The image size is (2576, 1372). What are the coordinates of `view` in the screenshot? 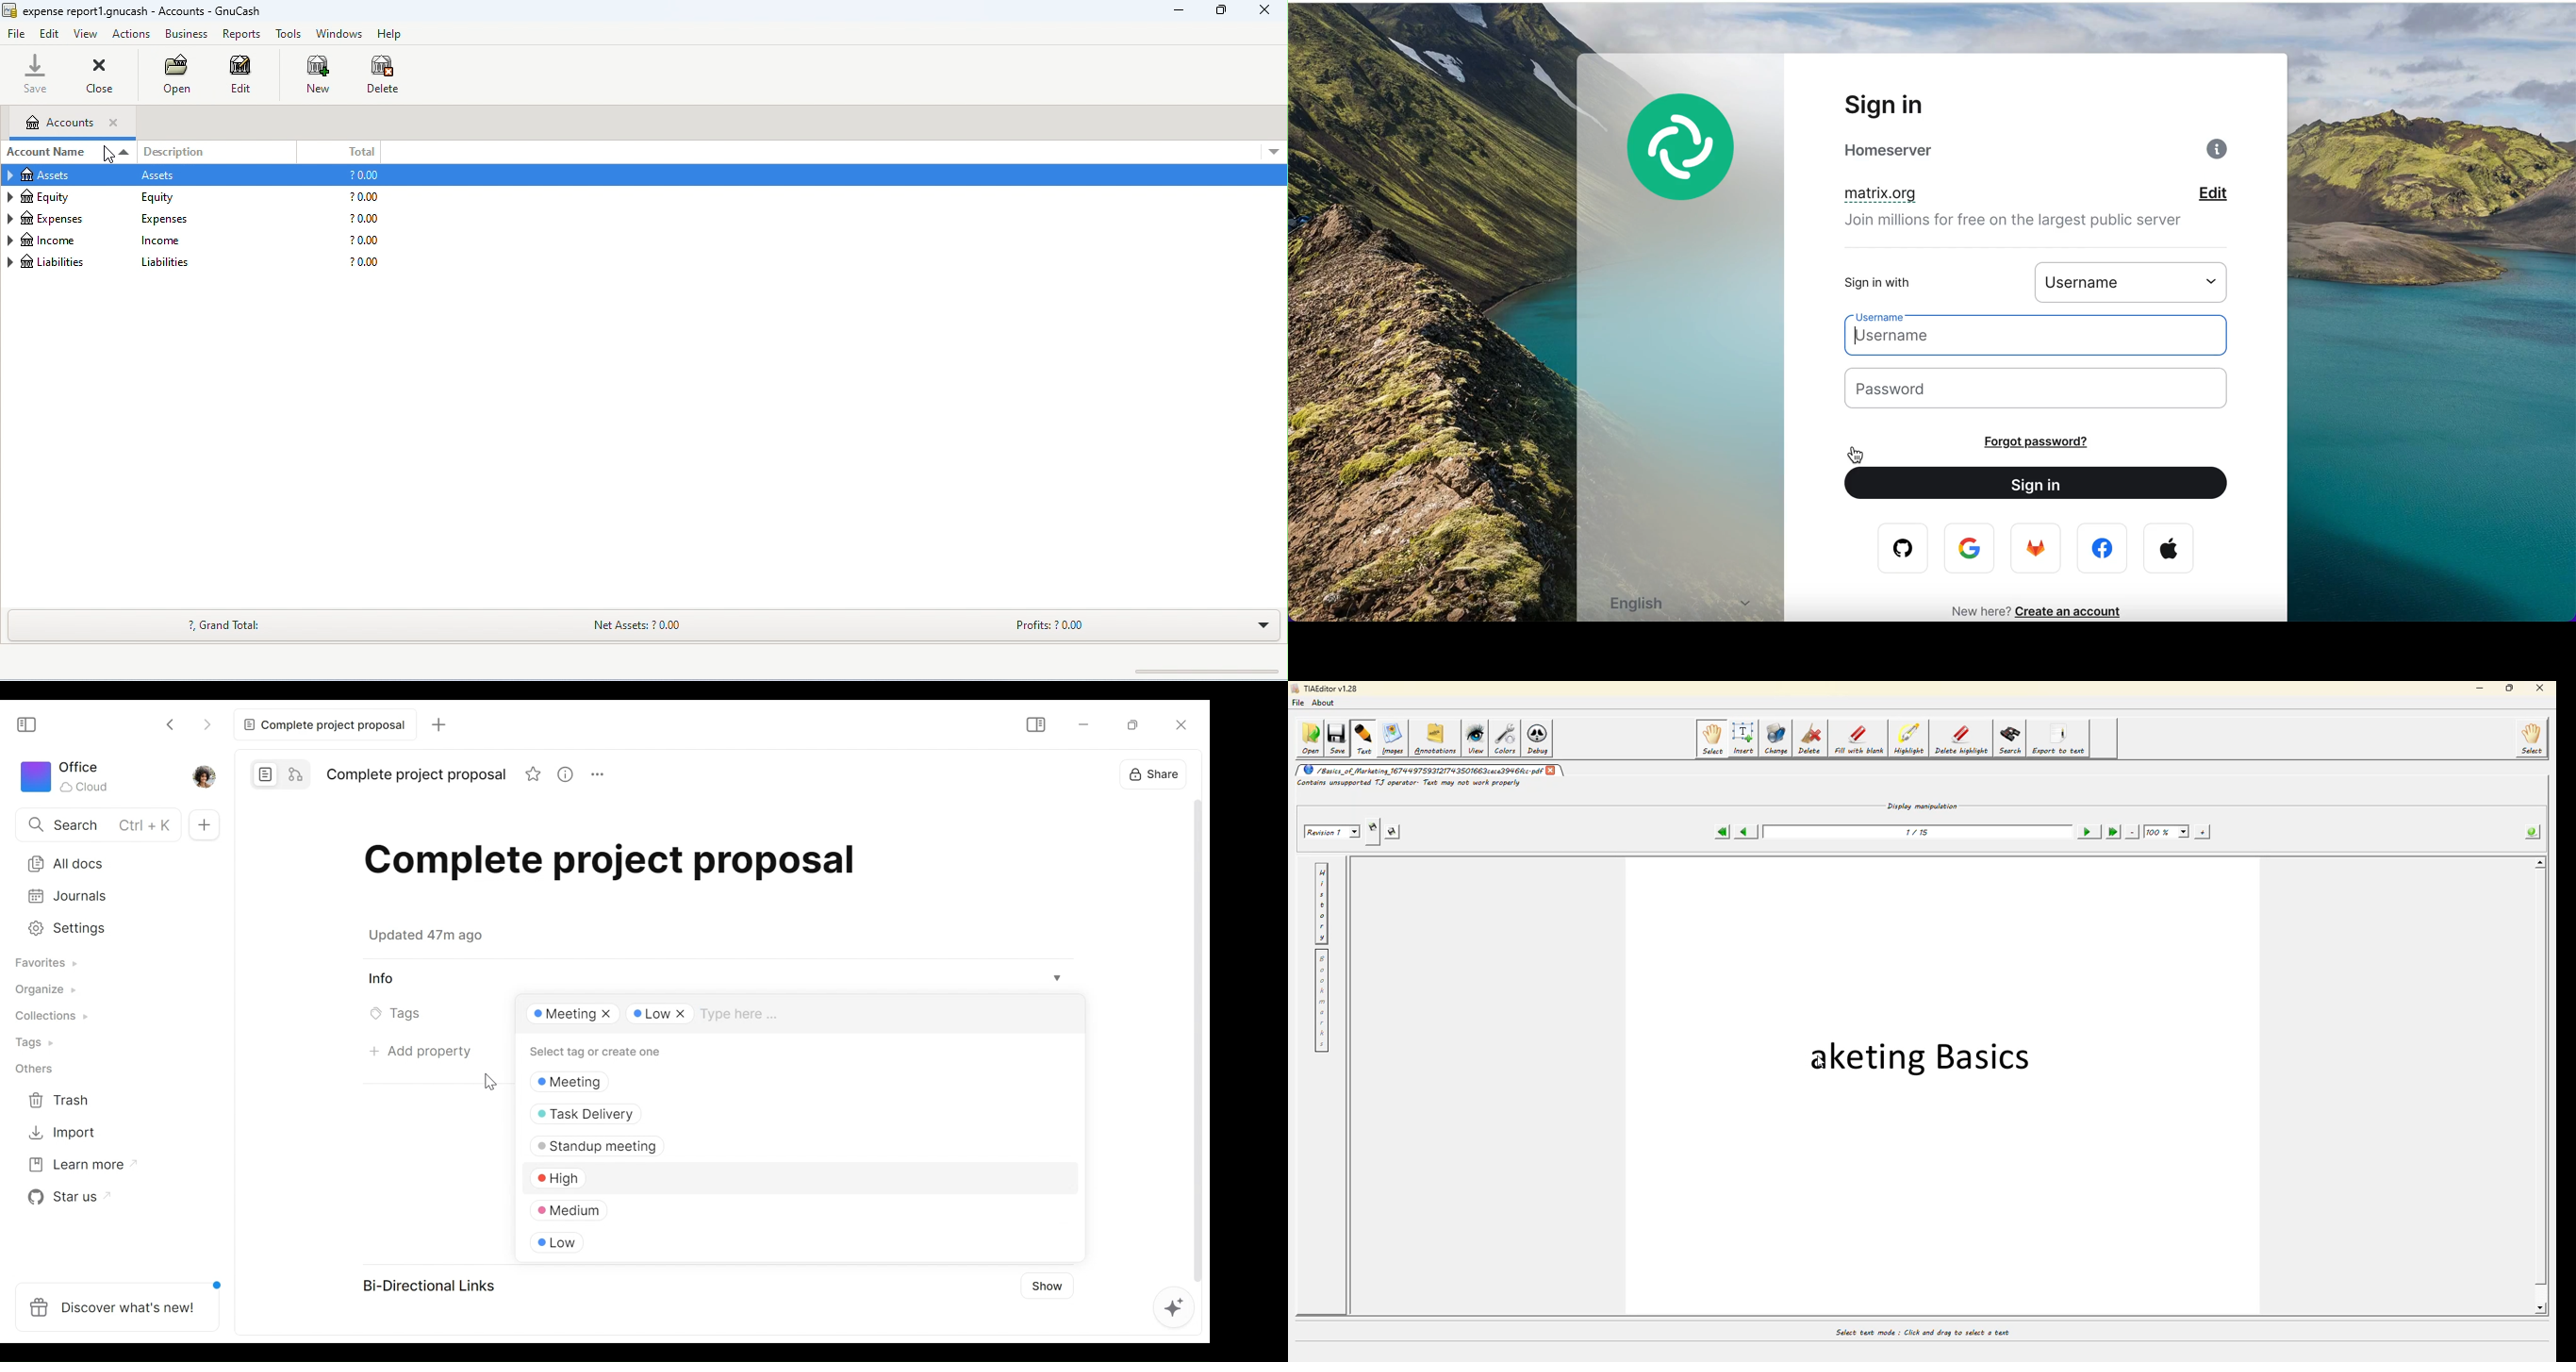 It's located at (1476, 739).